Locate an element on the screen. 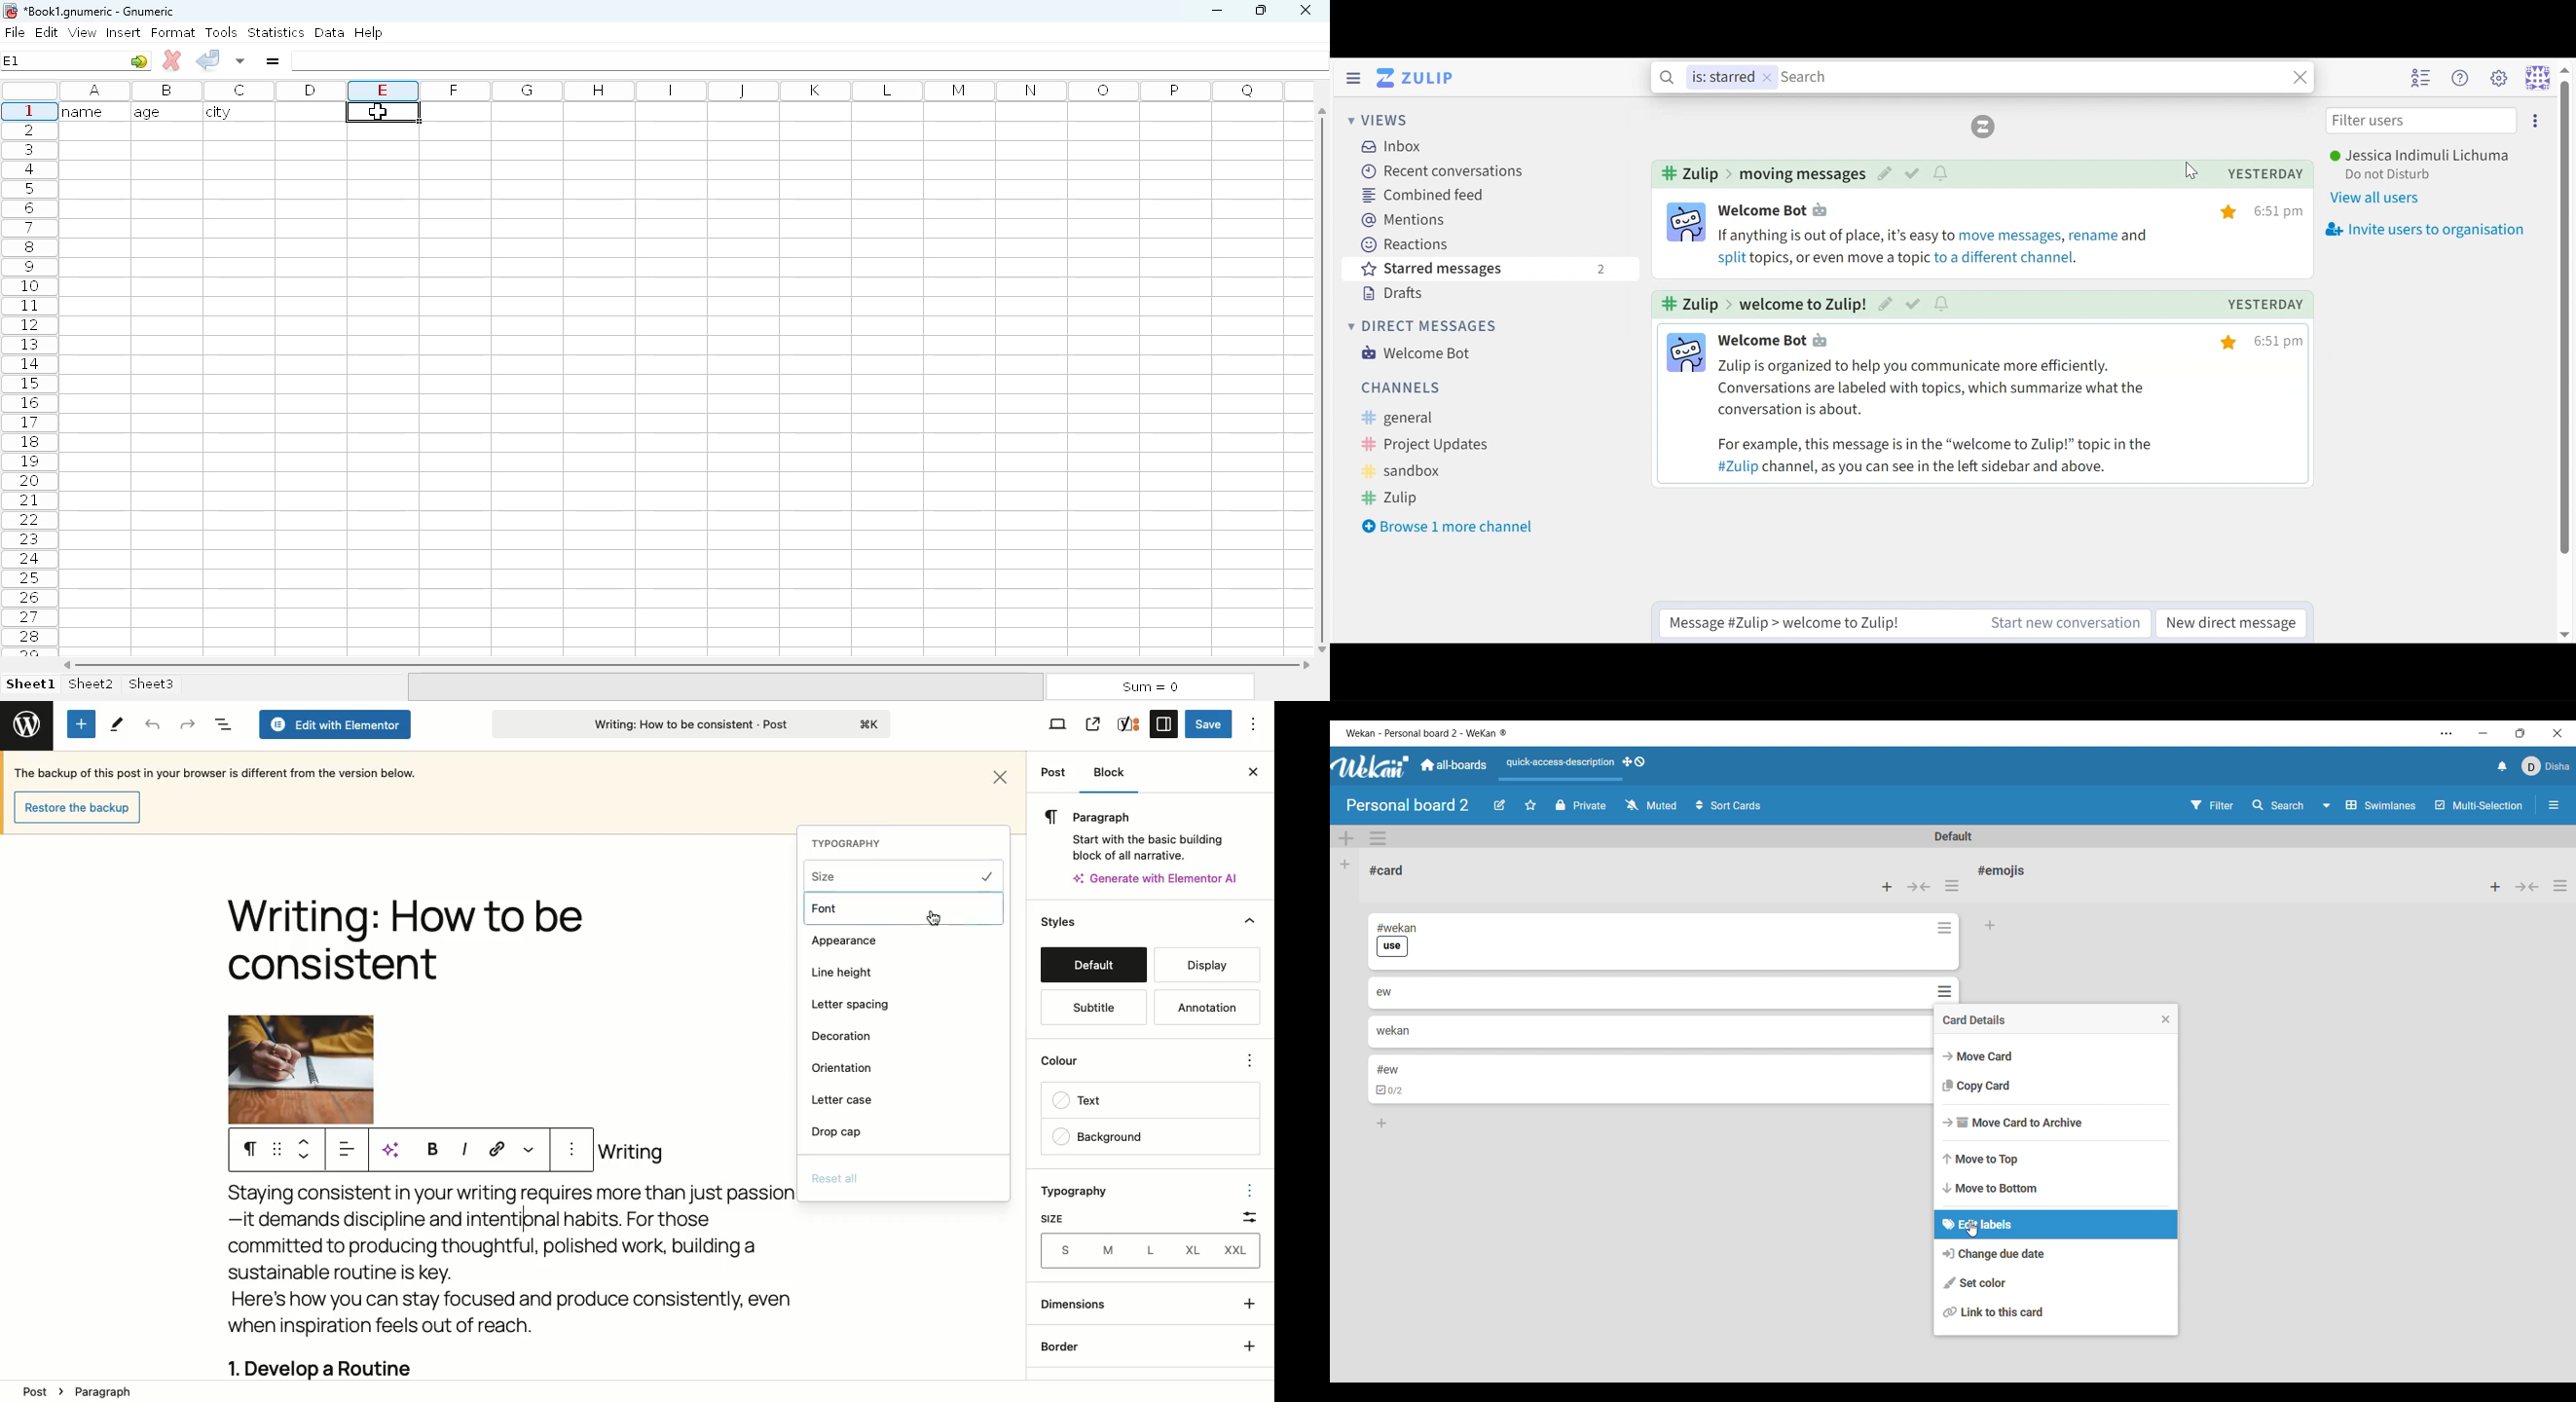 The height and width of the screenshot is (1428, 2576). Image is located at coordinates (301, 1069).